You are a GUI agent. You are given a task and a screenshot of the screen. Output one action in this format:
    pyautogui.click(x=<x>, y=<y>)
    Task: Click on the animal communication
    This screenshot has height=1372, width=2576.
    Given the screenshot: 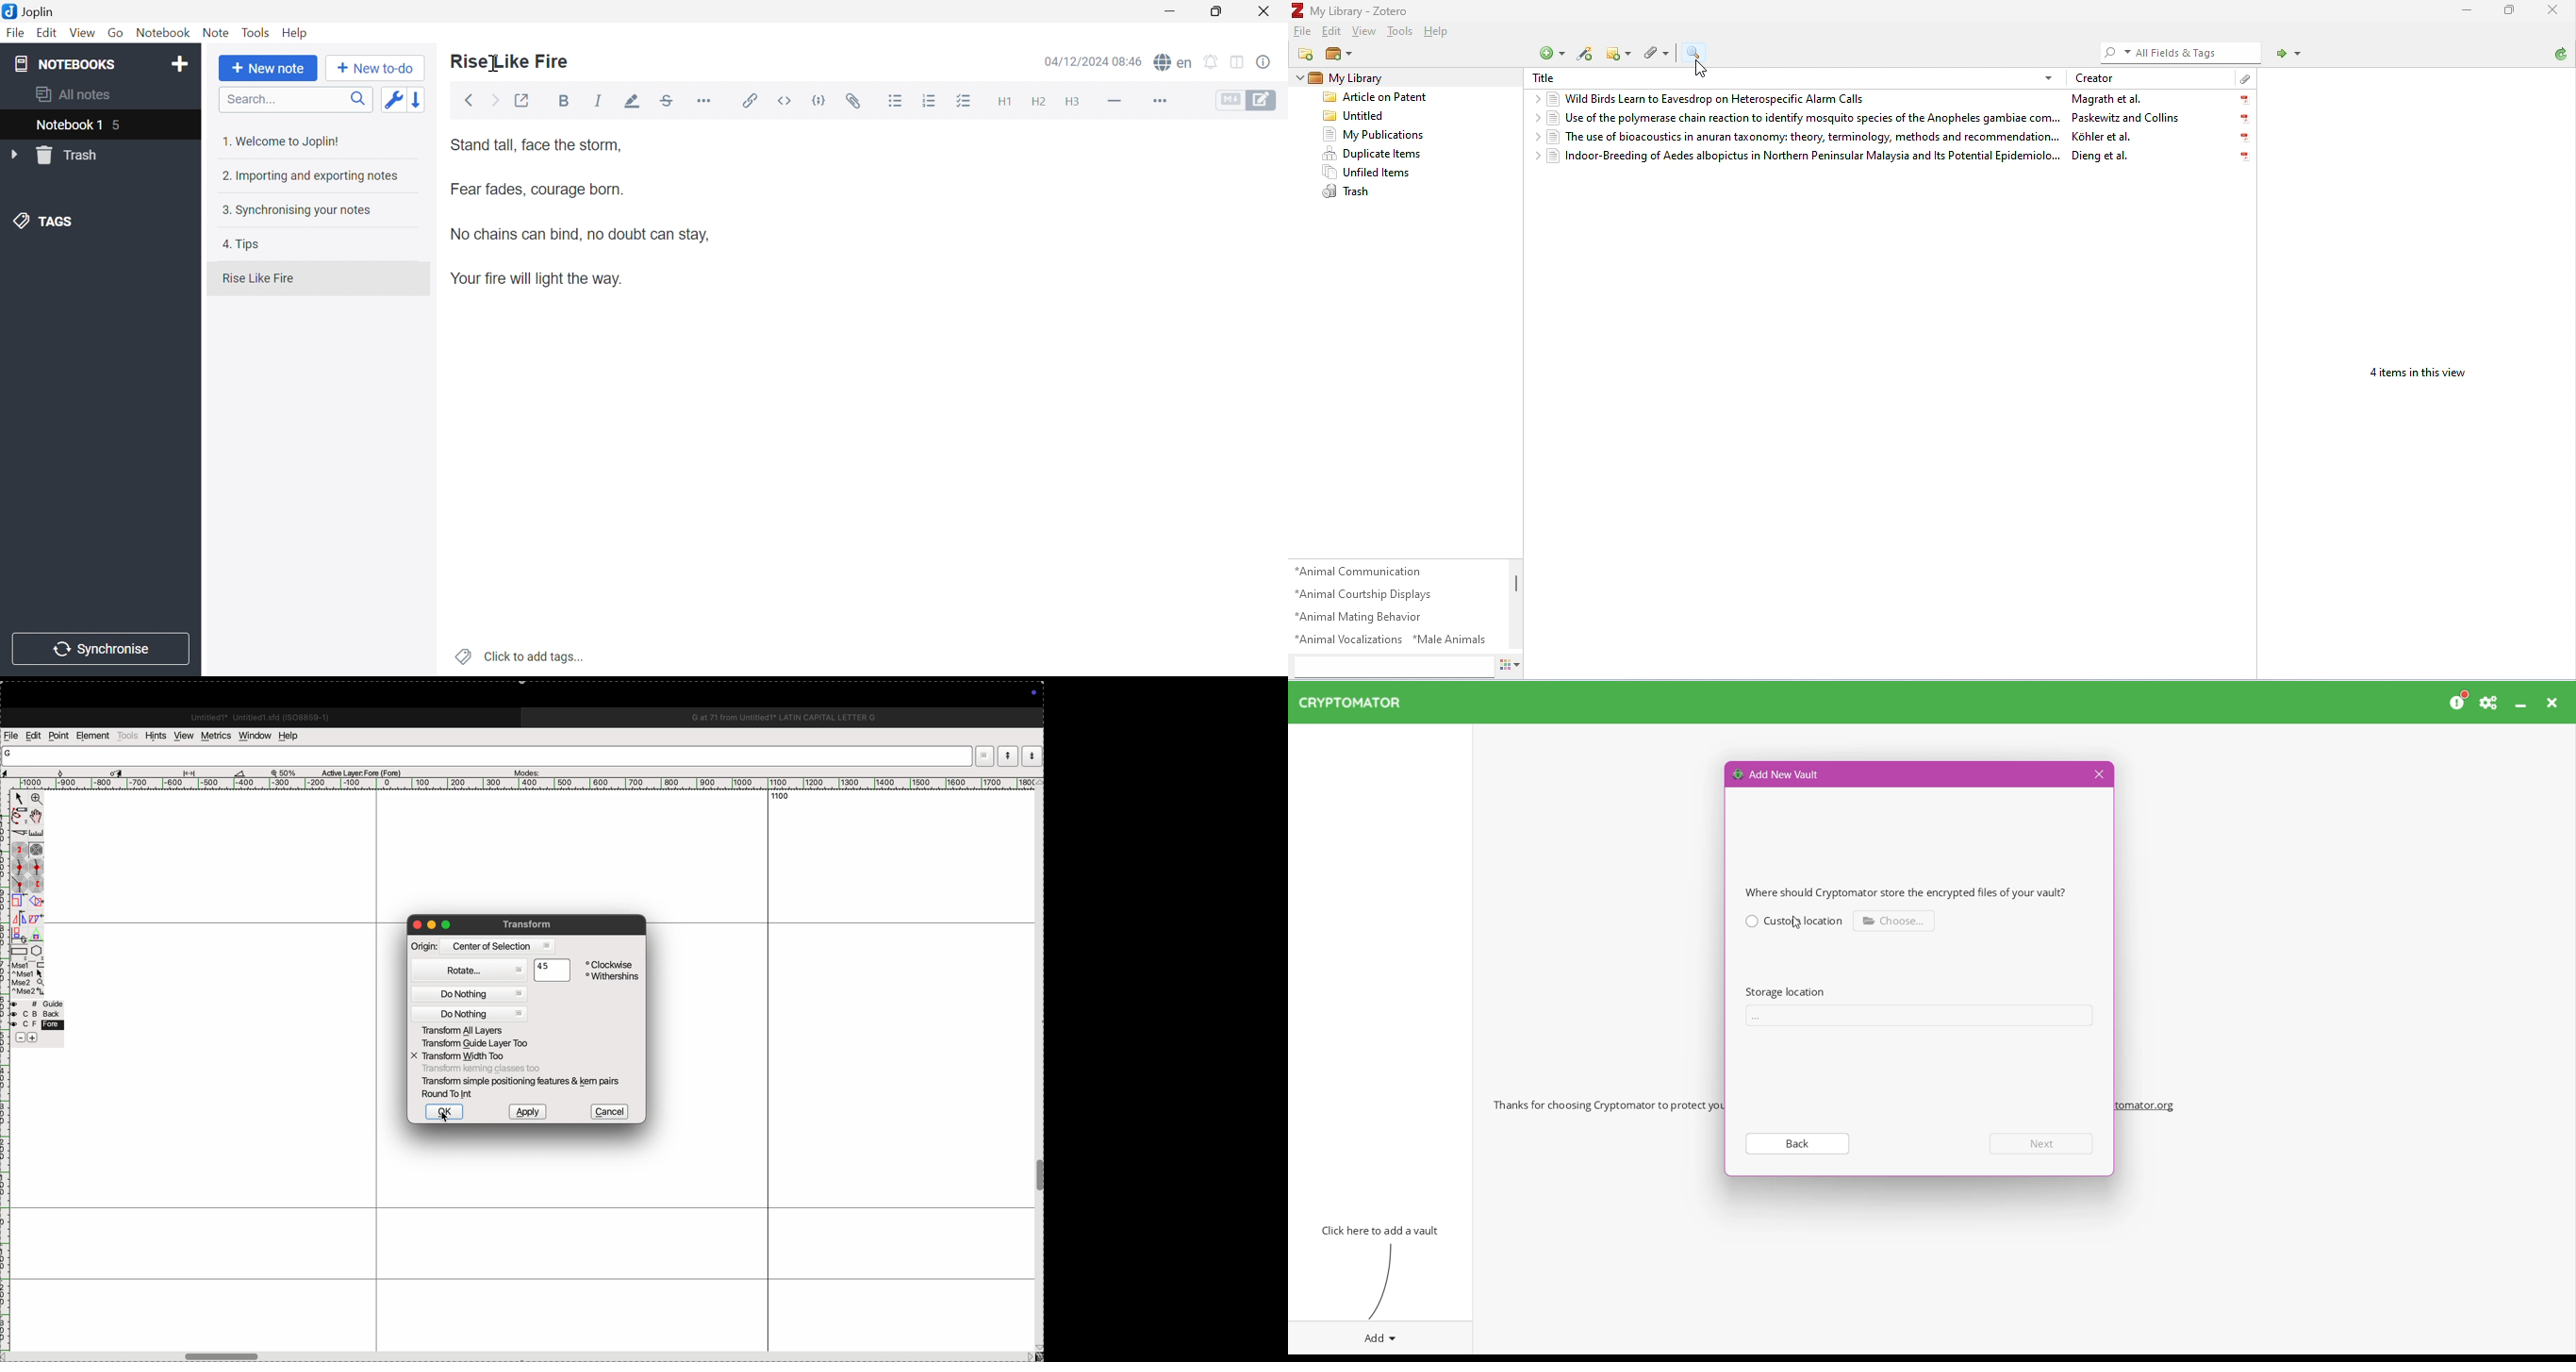 What is the action you would take?
    pyautogui.click(x=1361, y=571)
    